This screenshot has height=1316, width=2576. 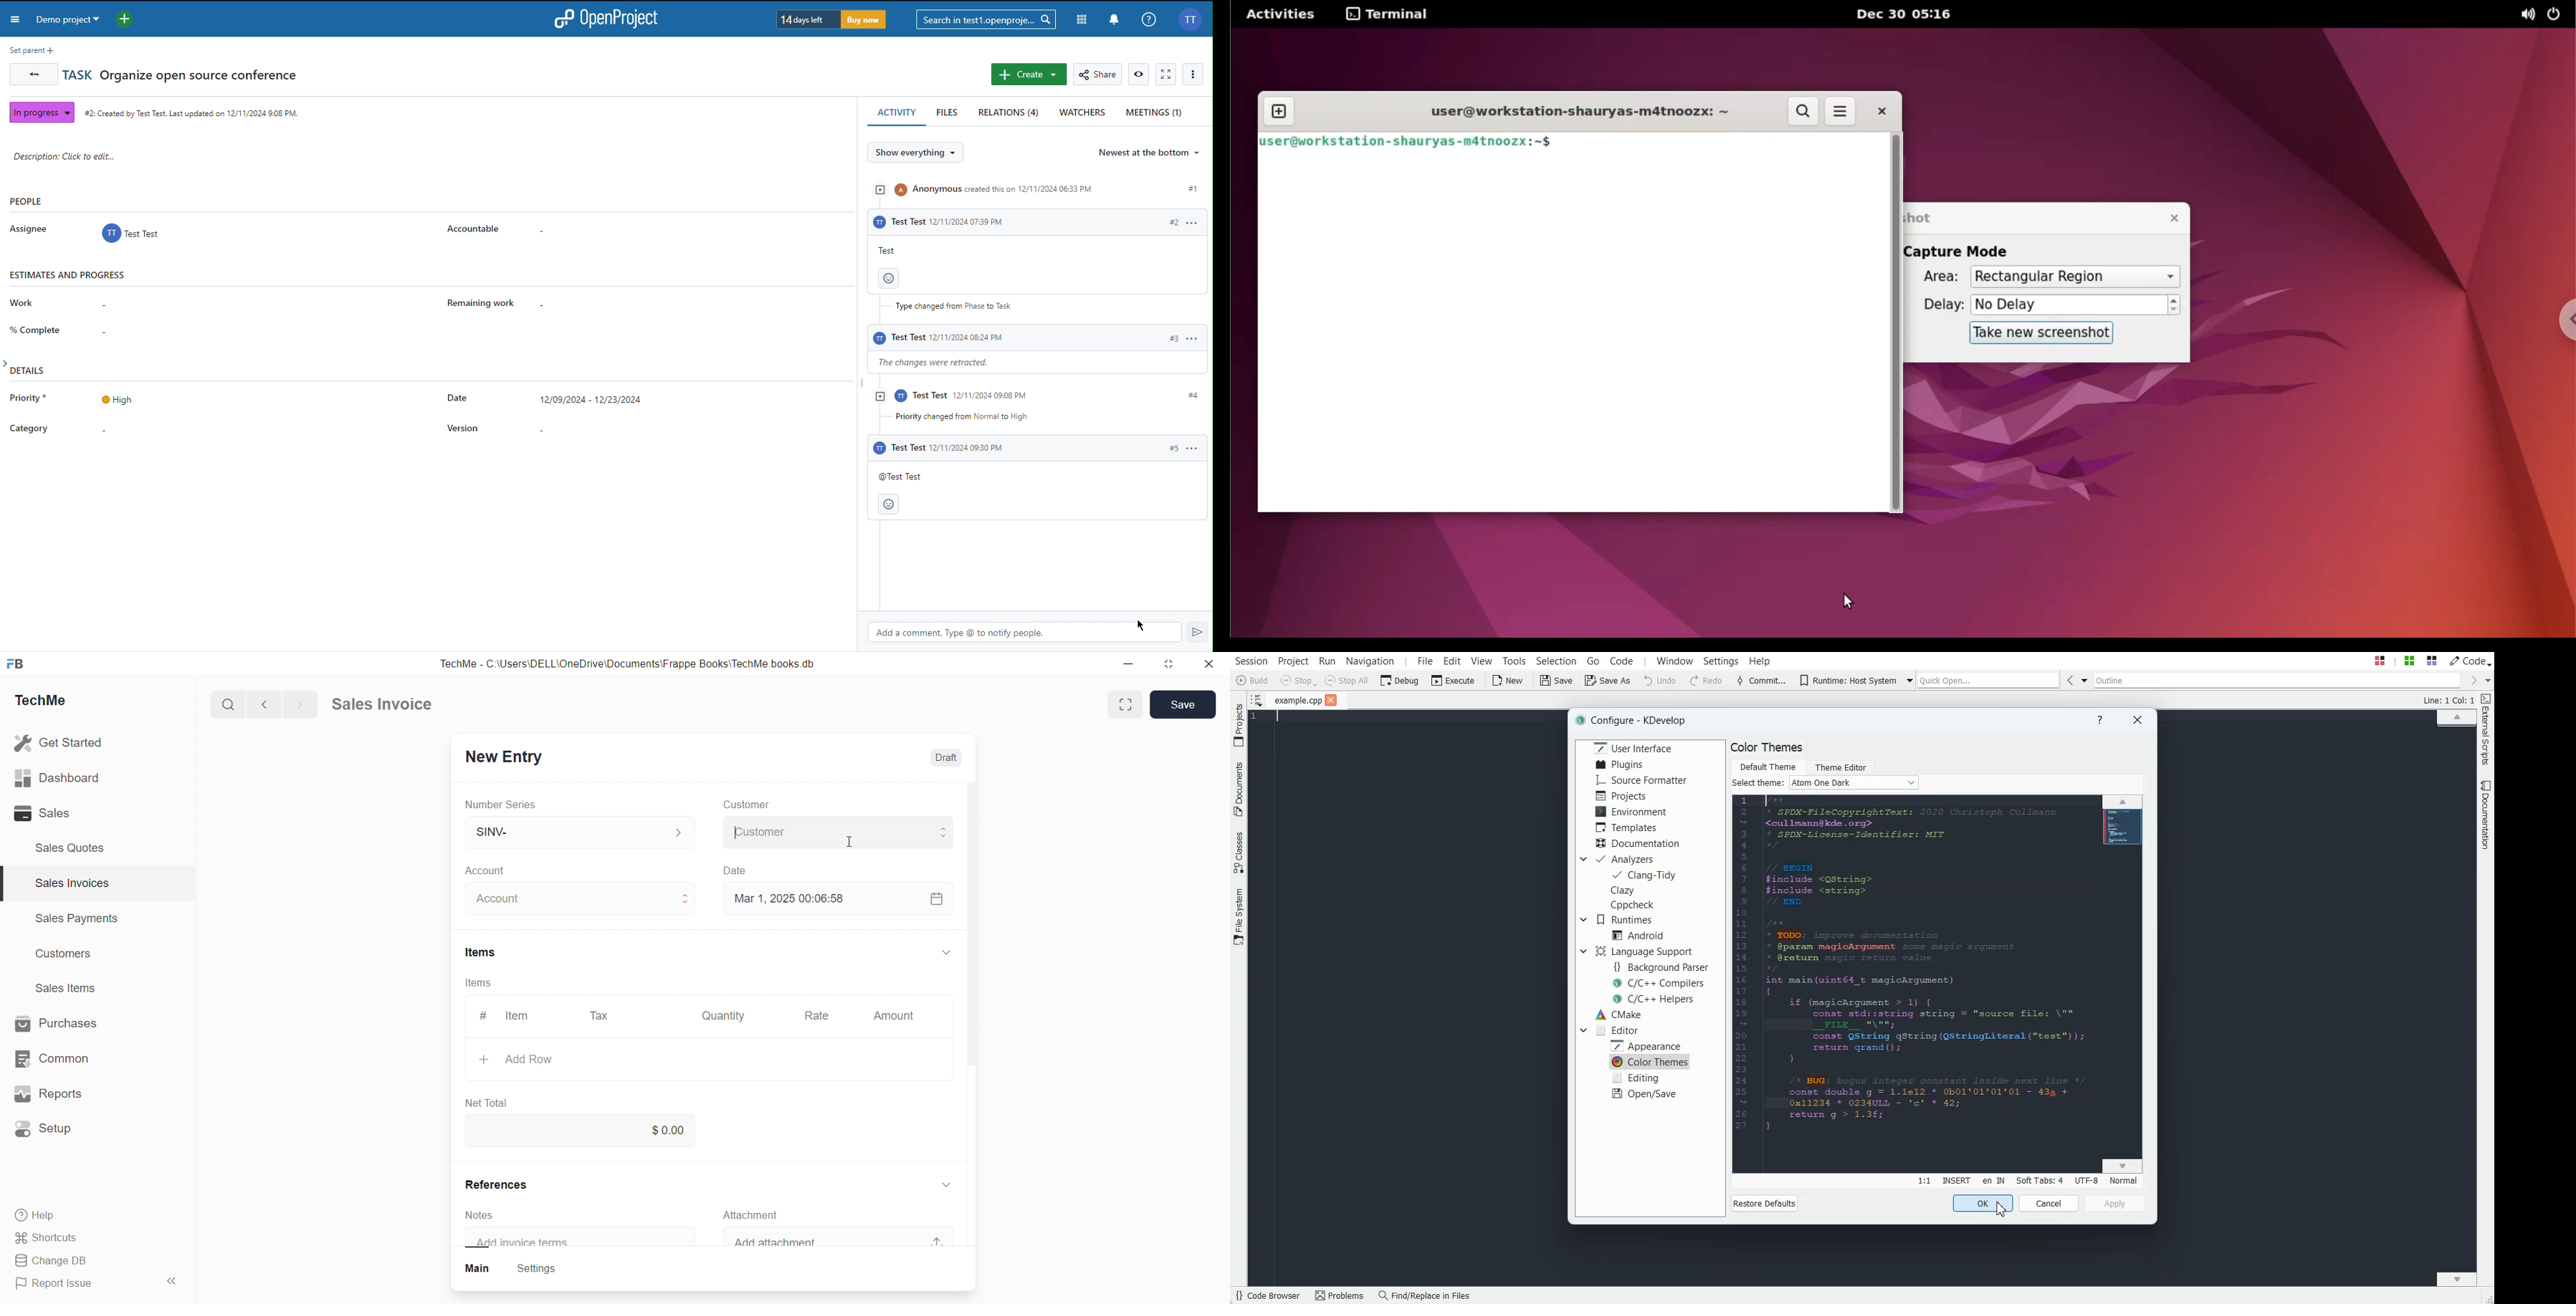 I want to click on , so click(x=987, y=633).